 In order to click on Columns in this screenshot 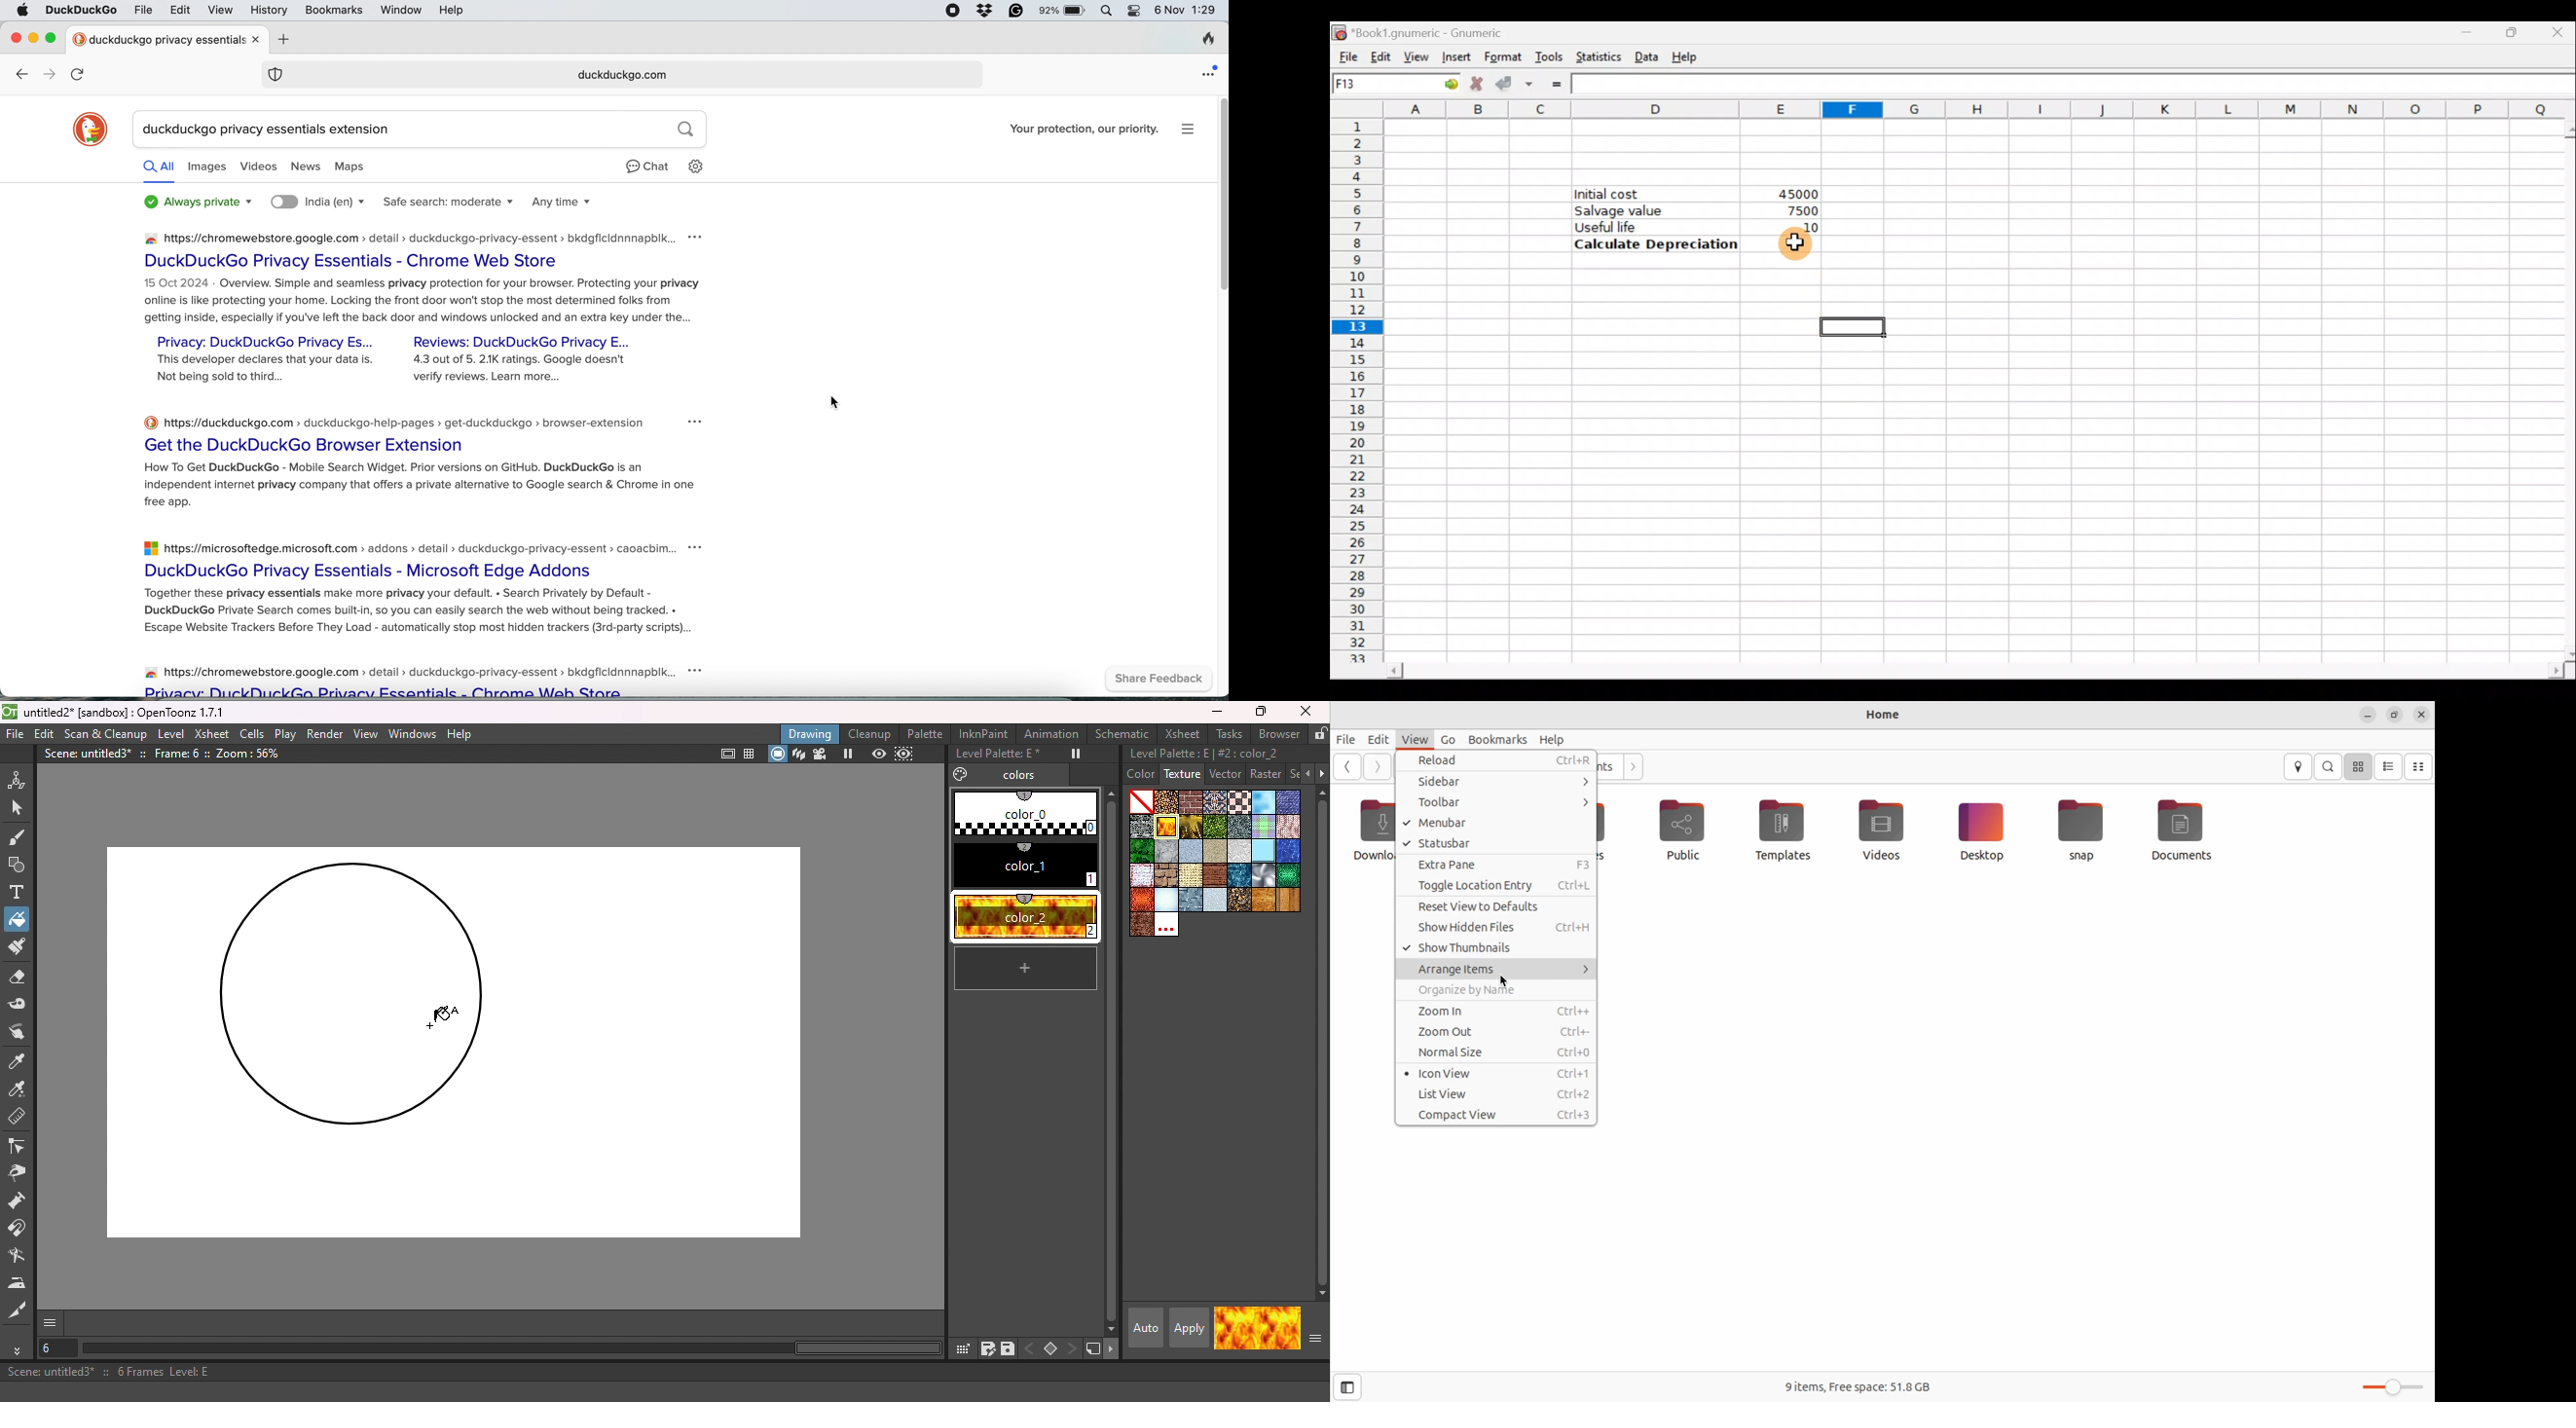, I will do `click(1974, 108)`.